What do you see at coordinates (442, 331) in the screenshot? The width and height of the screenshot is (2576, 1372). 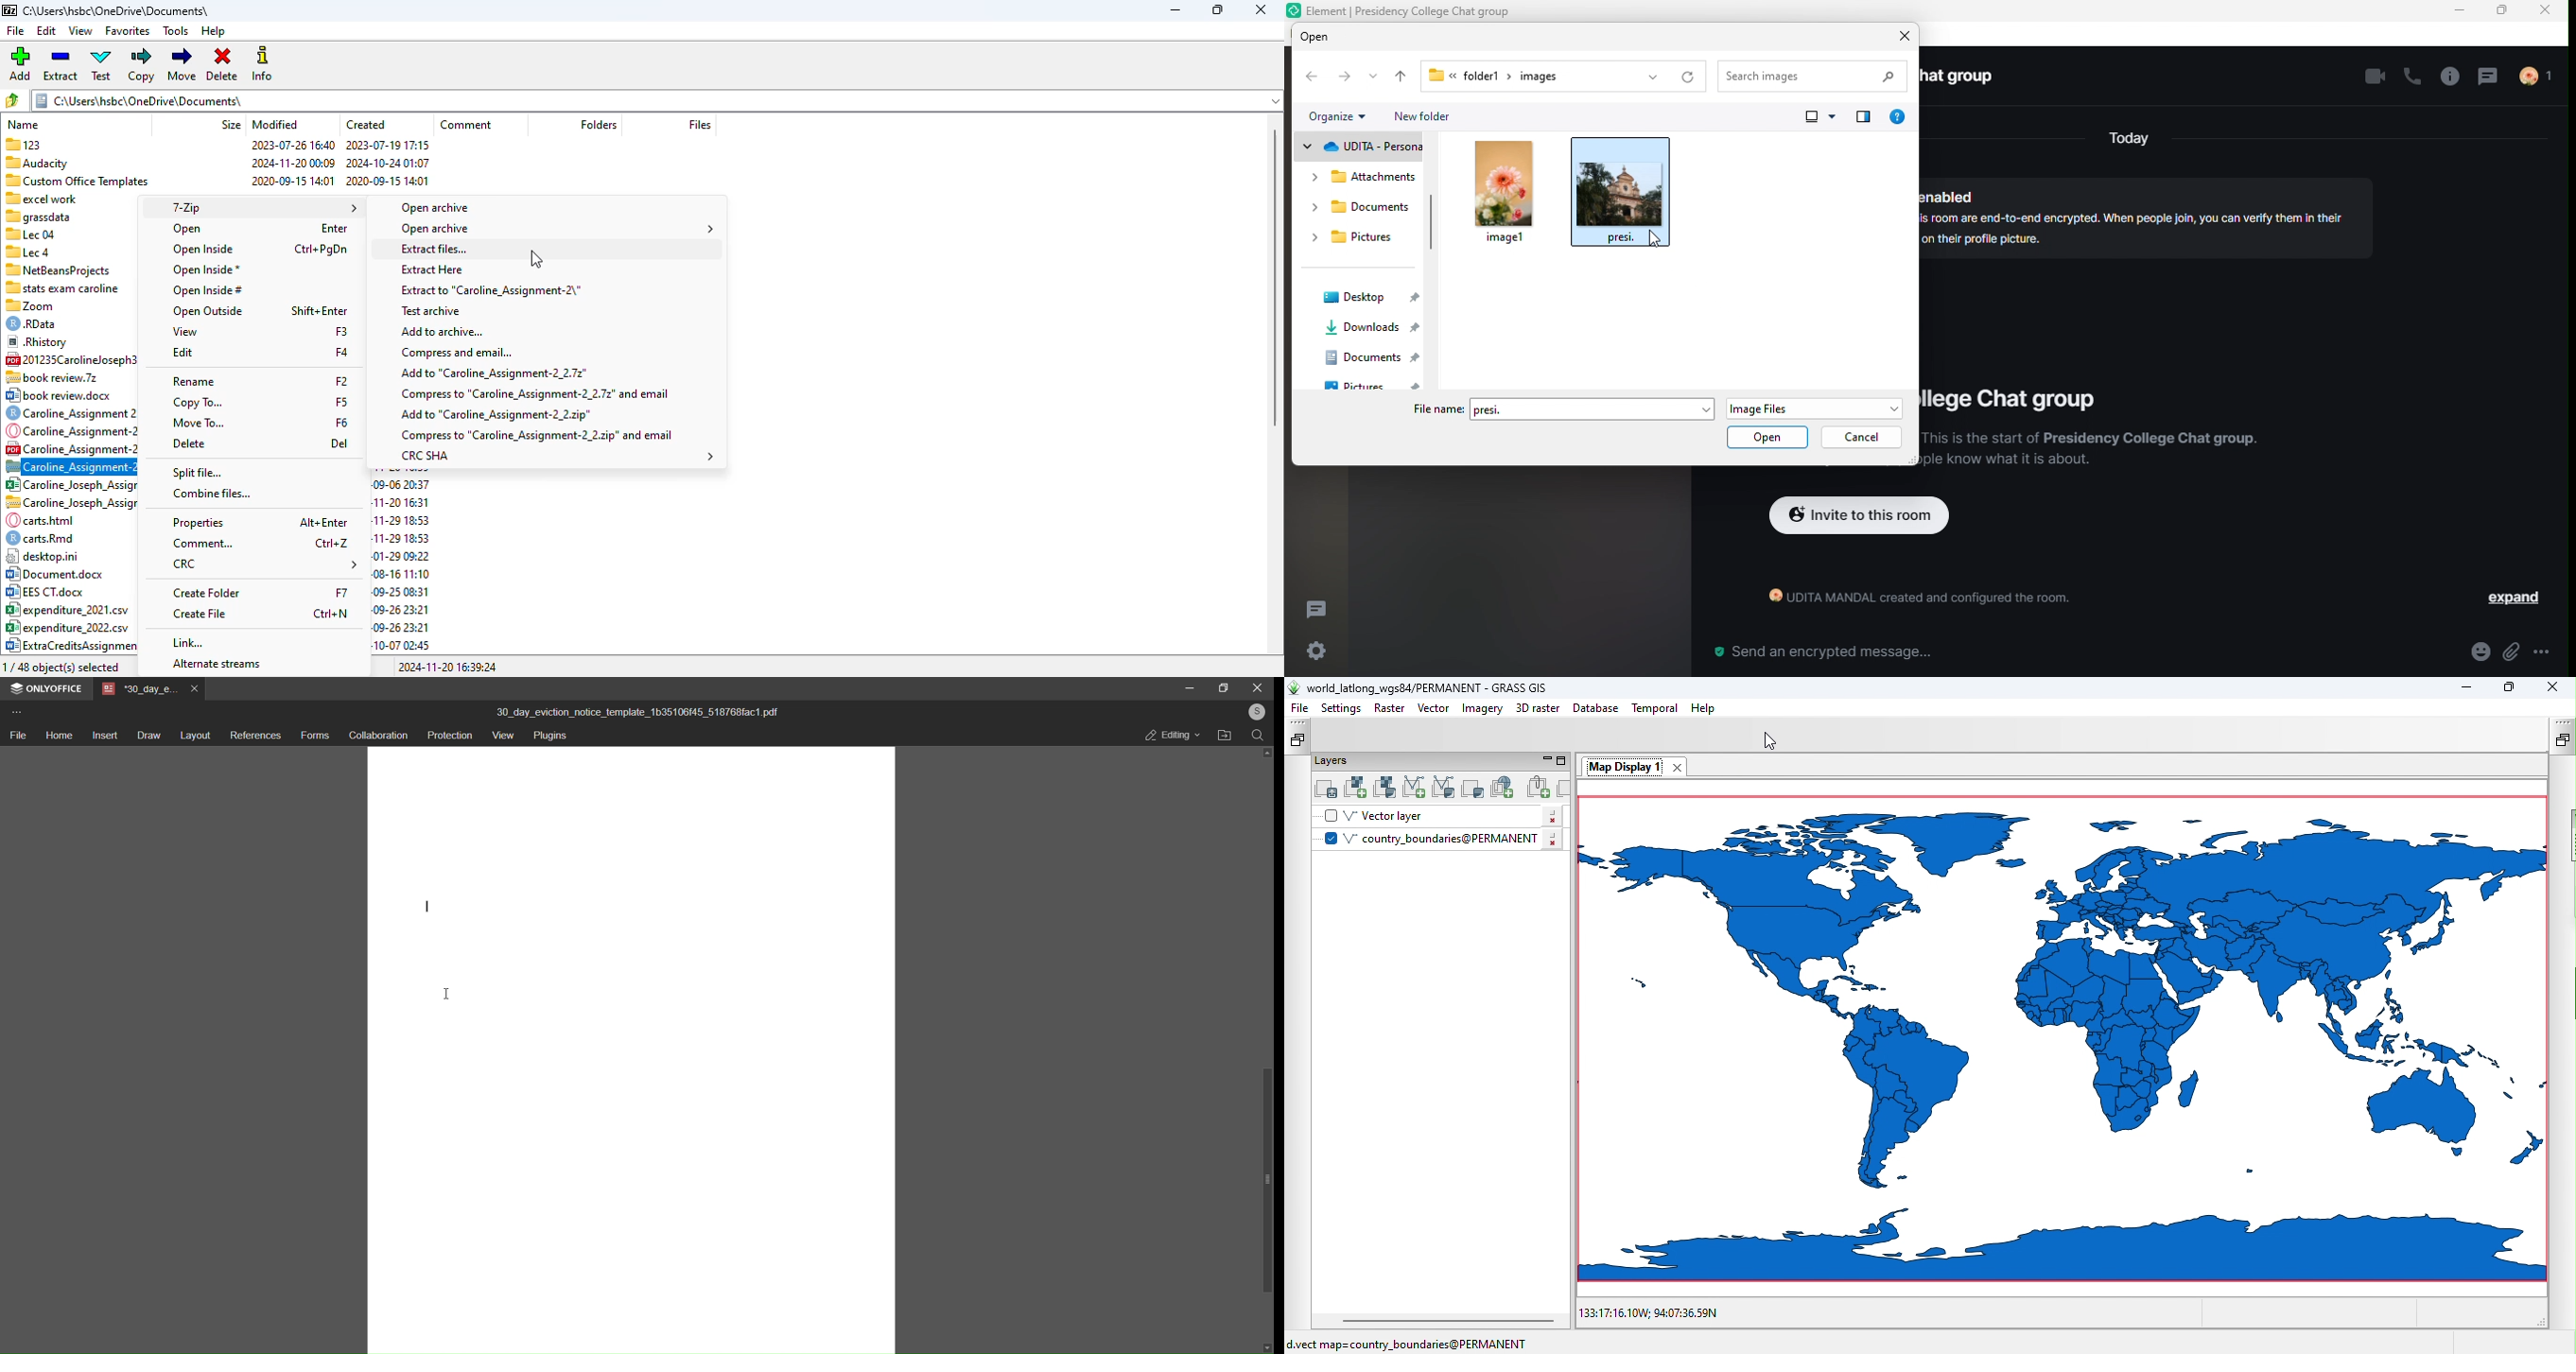 I see `add to archive` at bounding box center [442, 331].